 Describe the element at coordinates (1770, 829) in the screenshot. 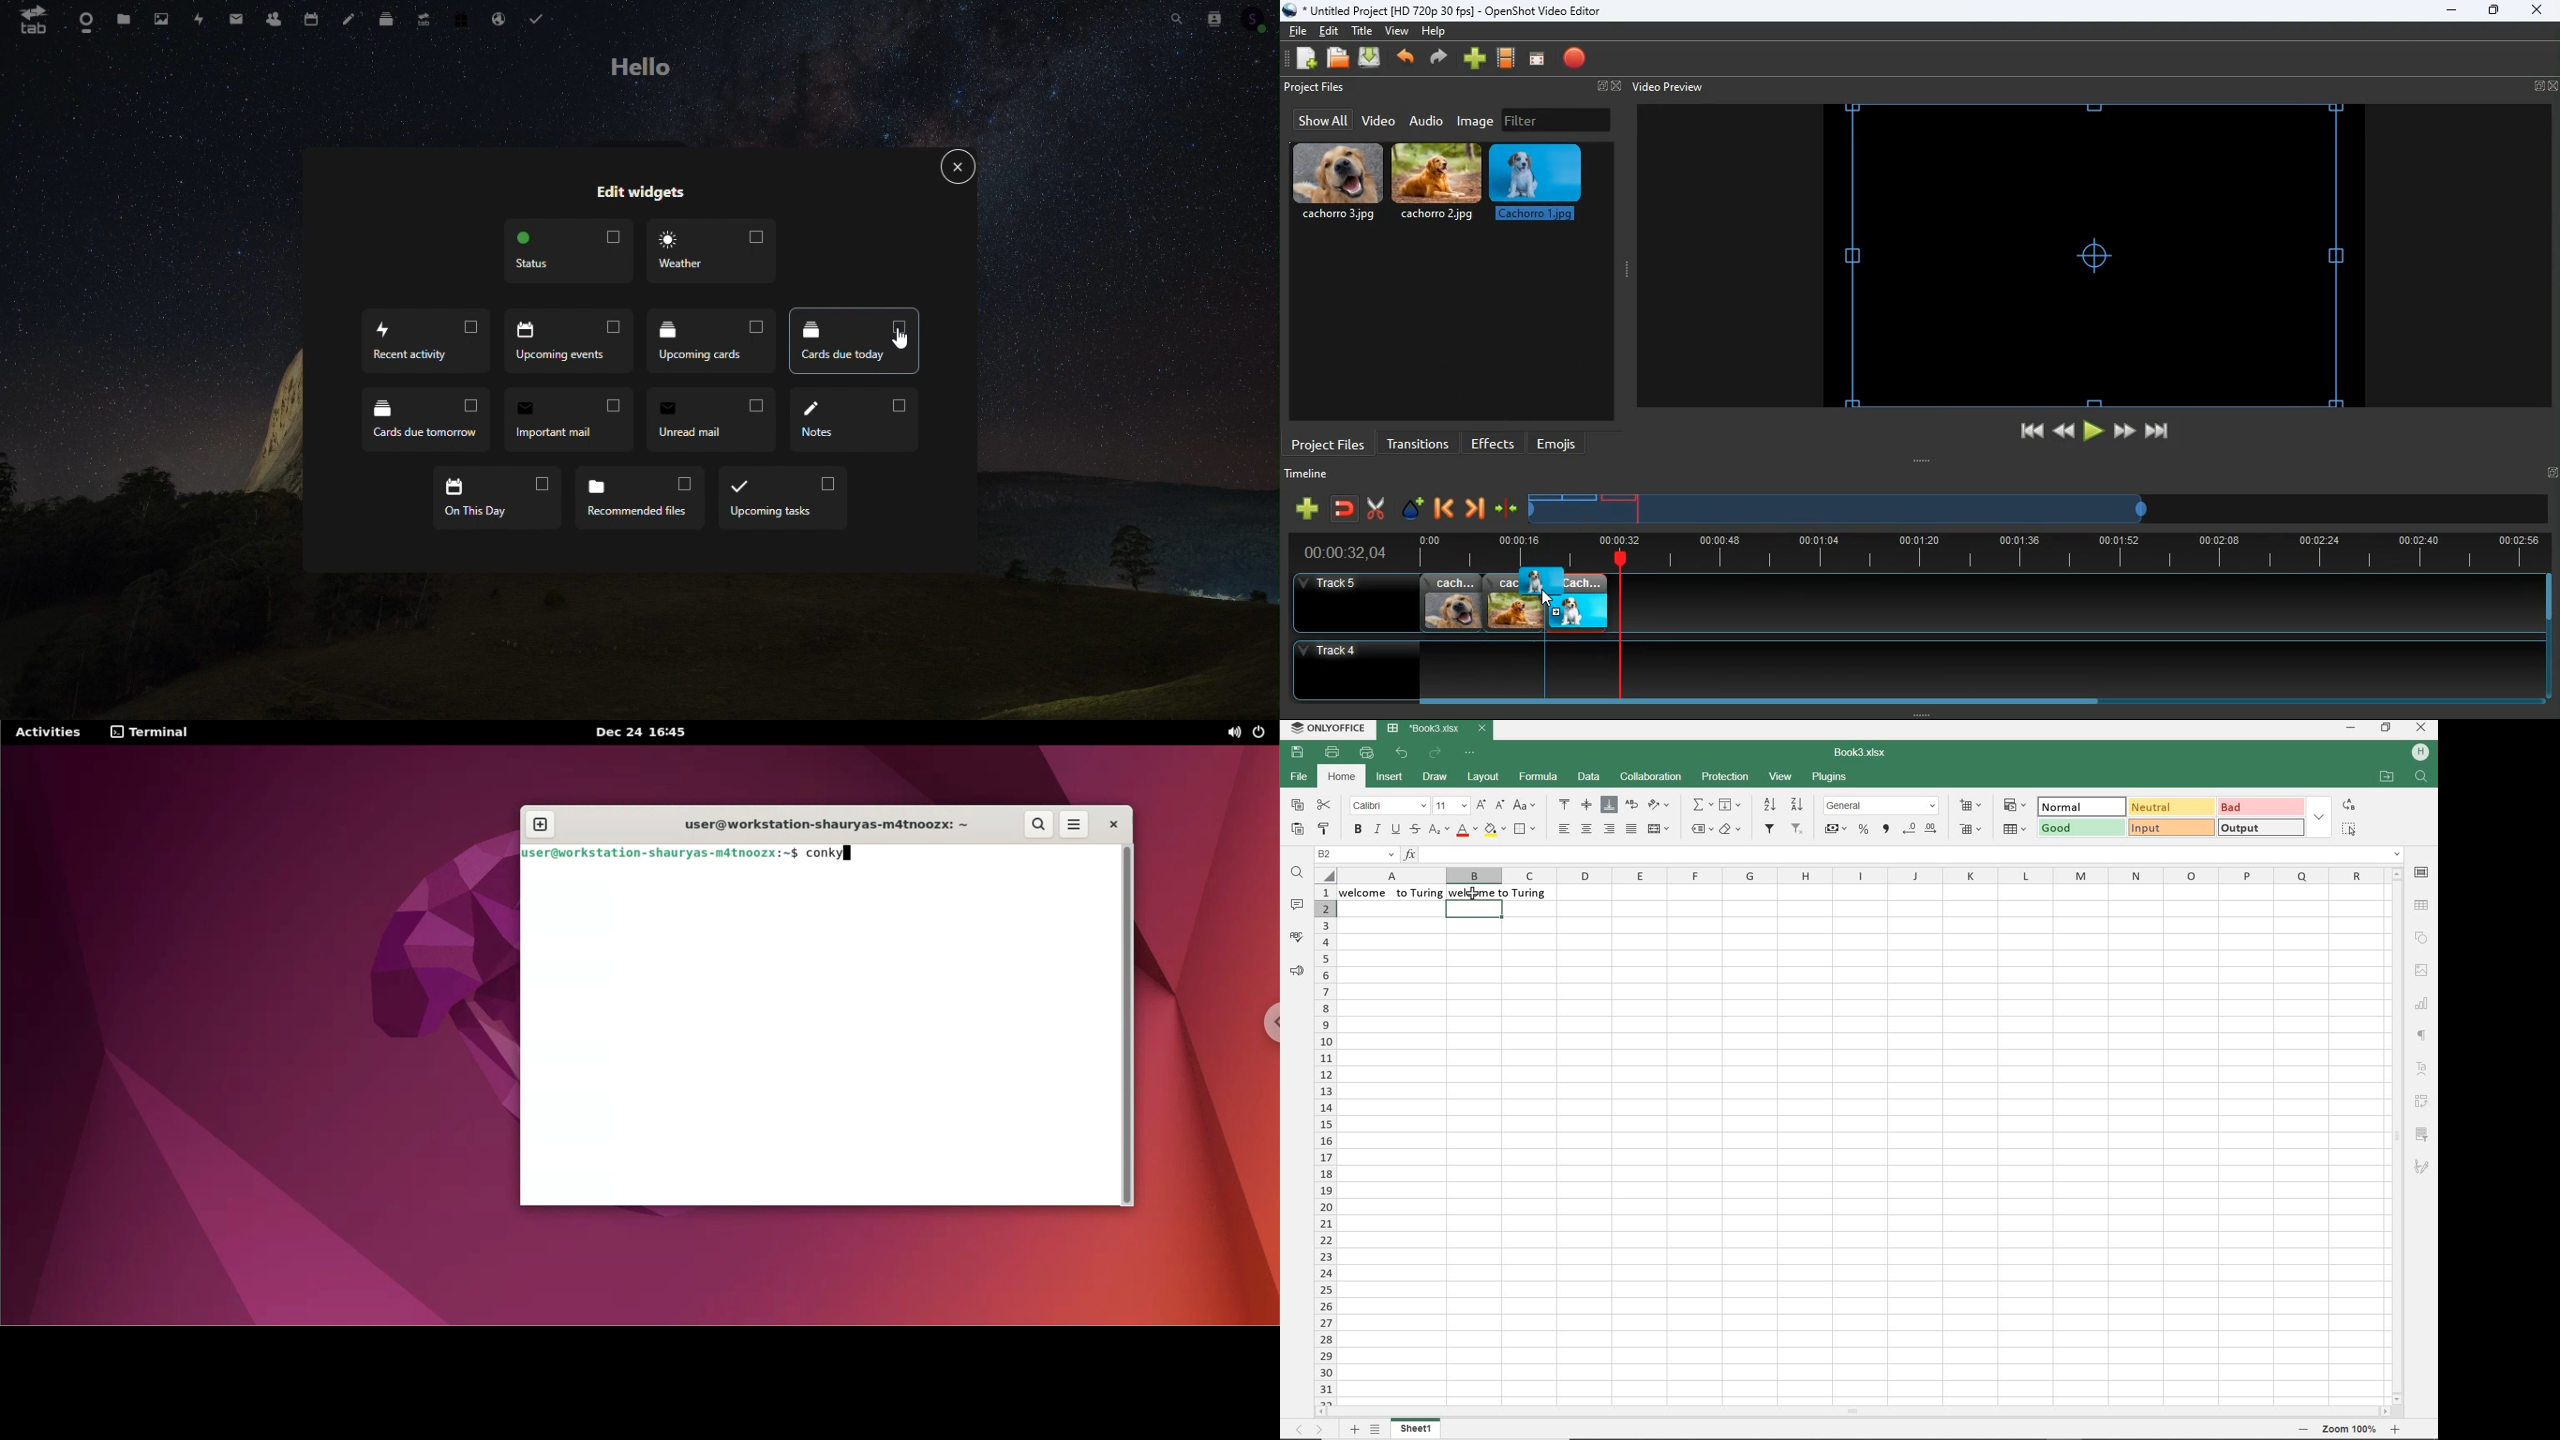

I see `filters` at that location.